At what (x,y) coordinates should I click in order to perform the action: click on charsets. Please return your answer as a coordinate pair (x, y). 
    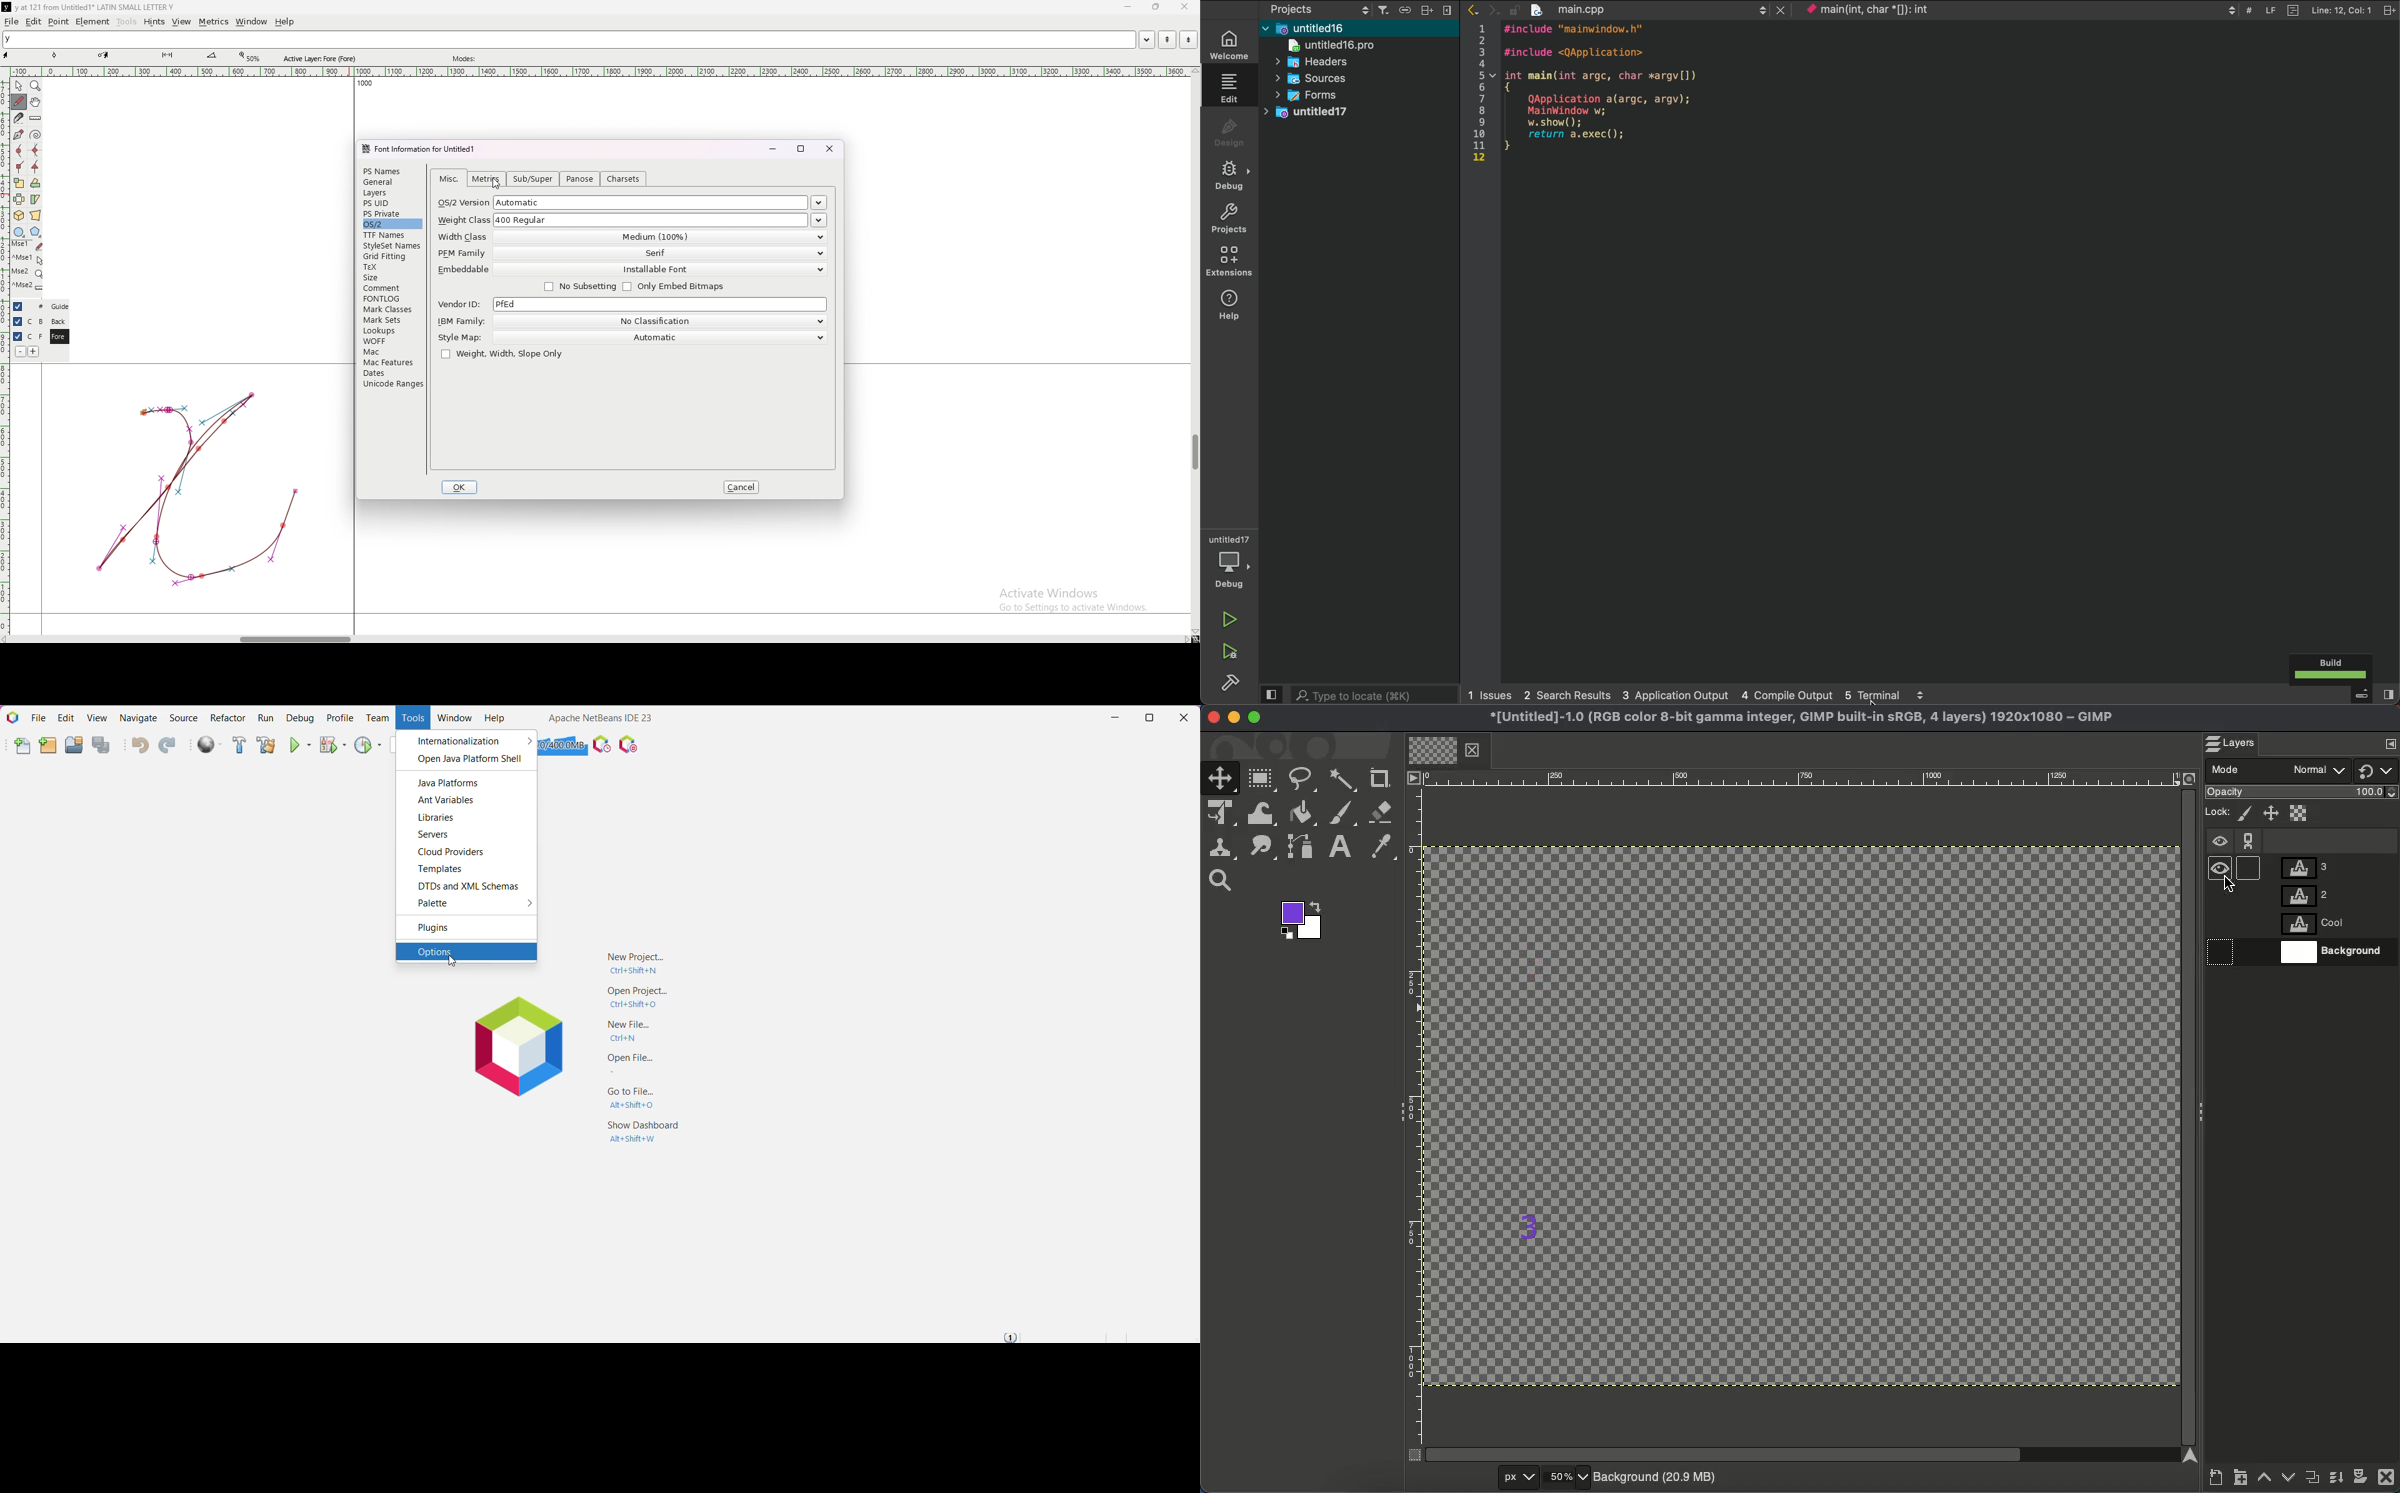
    Looking at the image, I should click on (624, 179).